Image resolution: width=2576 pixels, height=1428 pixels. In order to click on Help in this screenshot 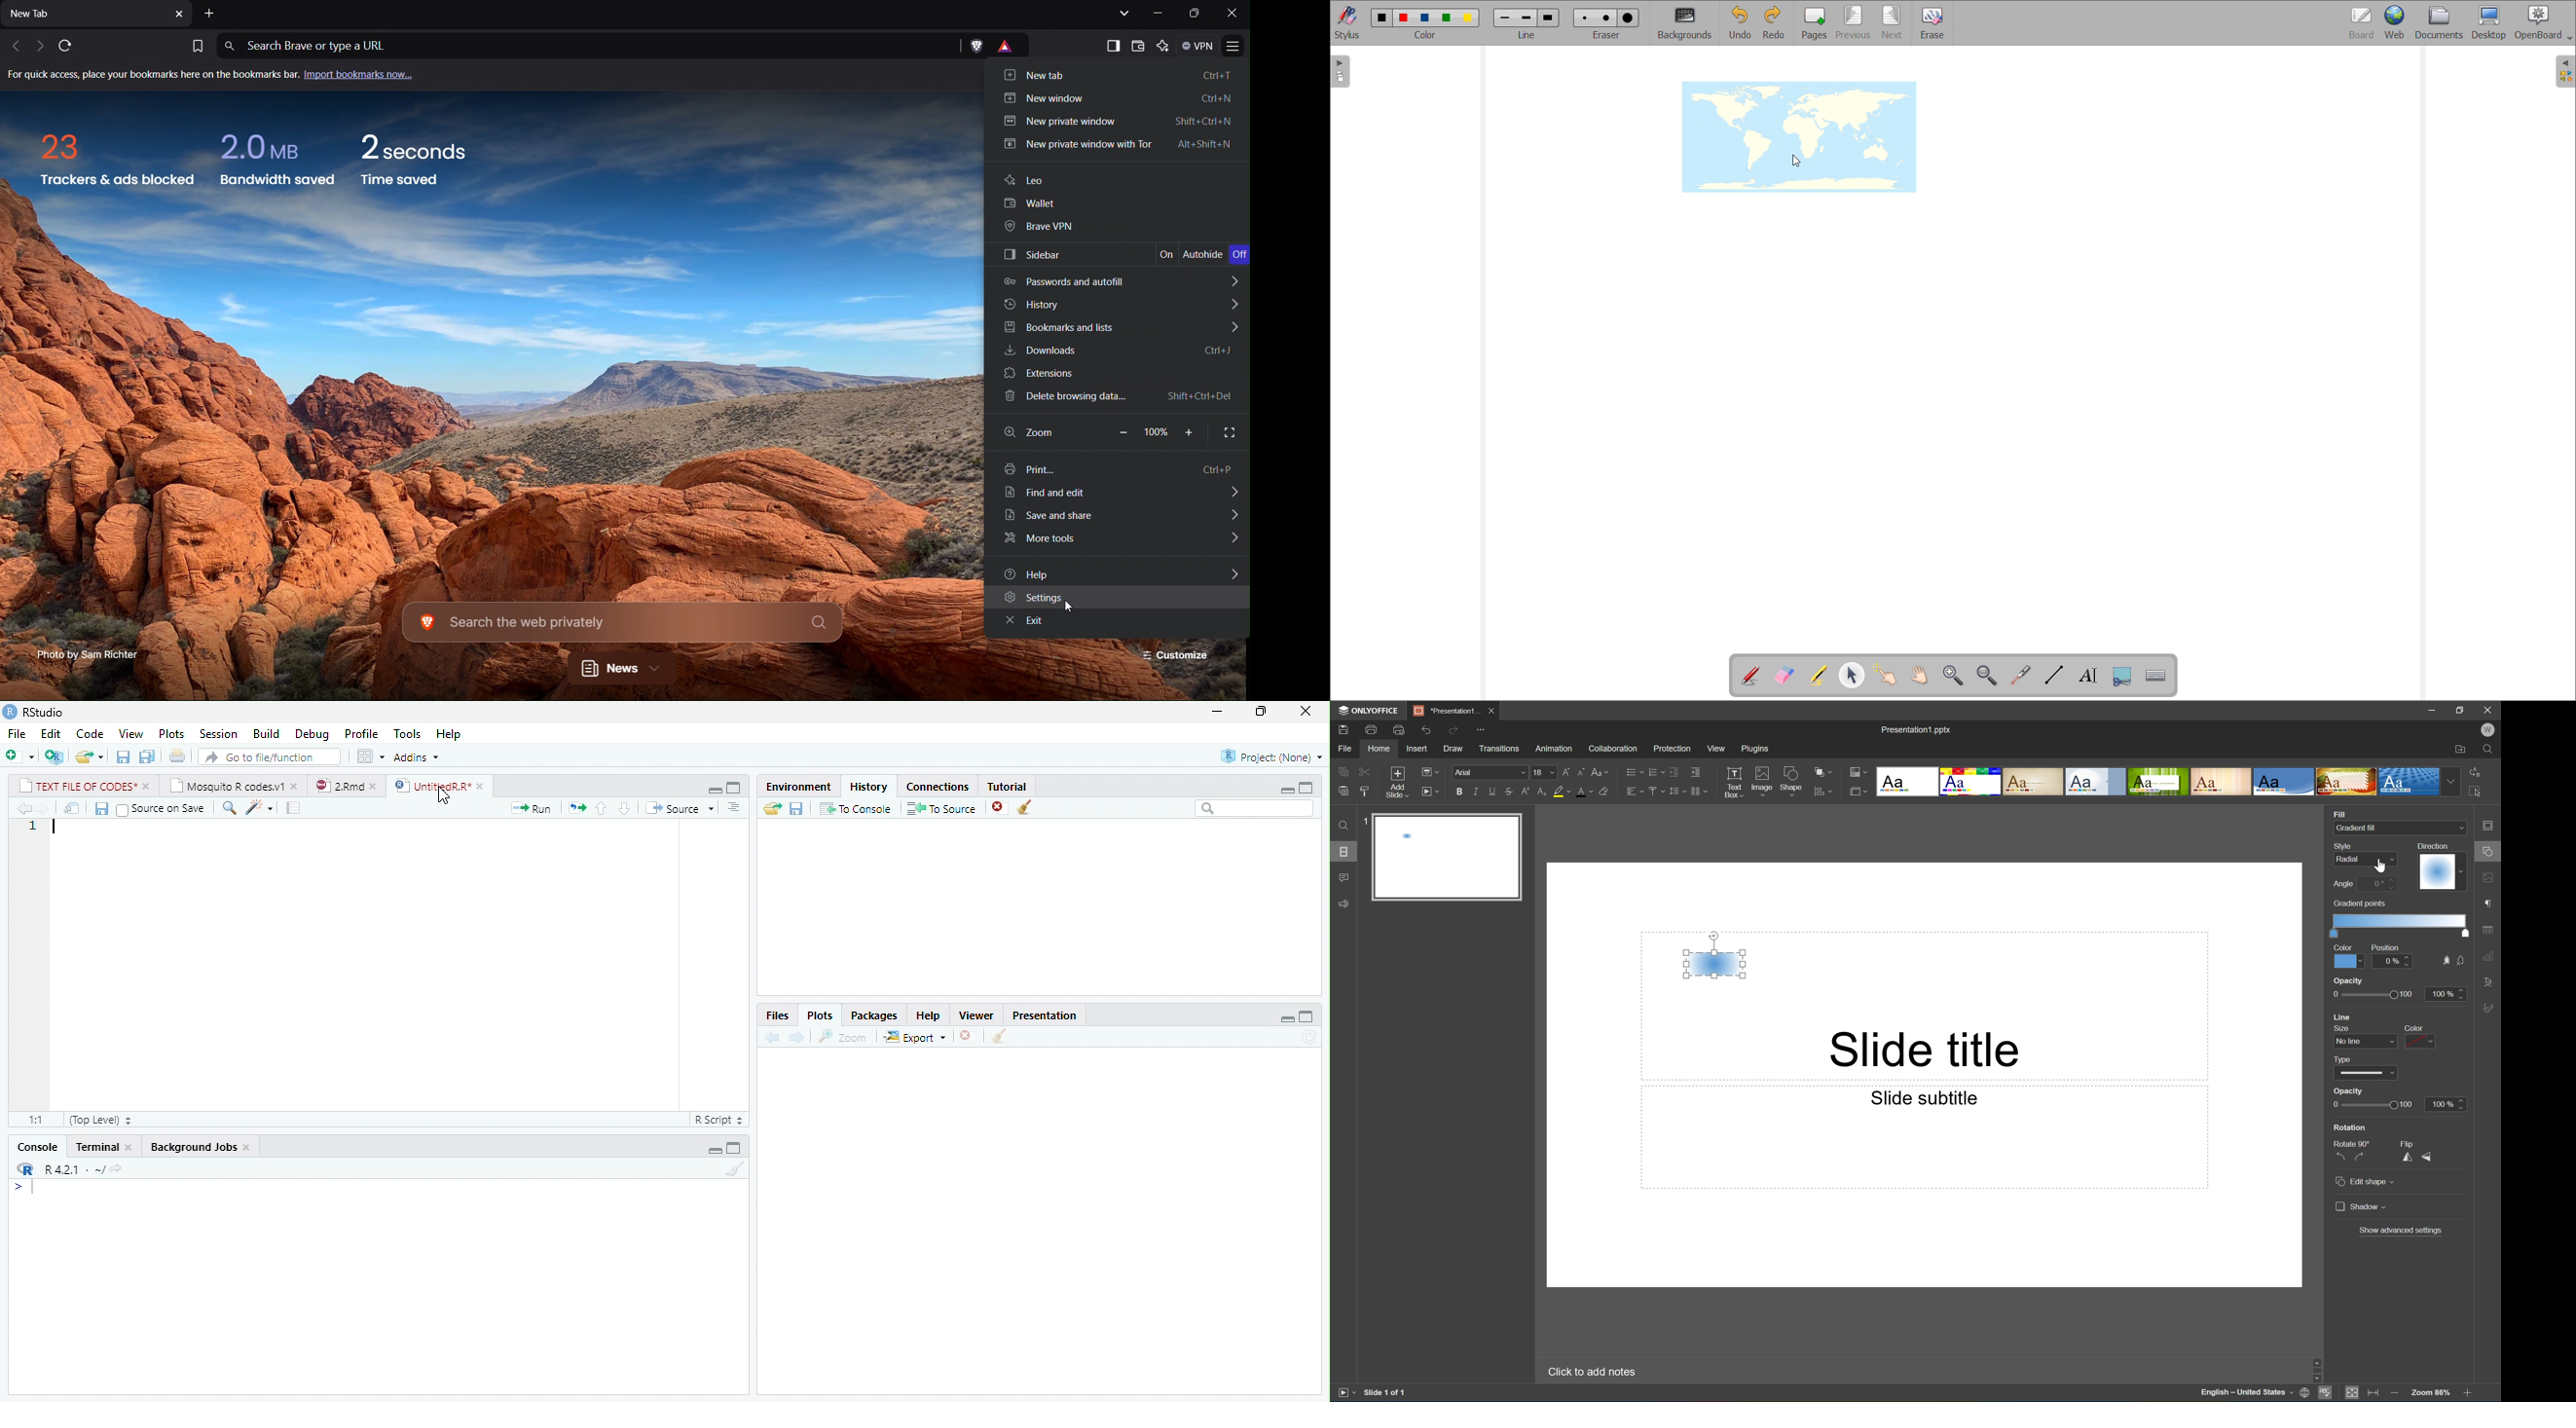, I will do `click(450, 734)`.